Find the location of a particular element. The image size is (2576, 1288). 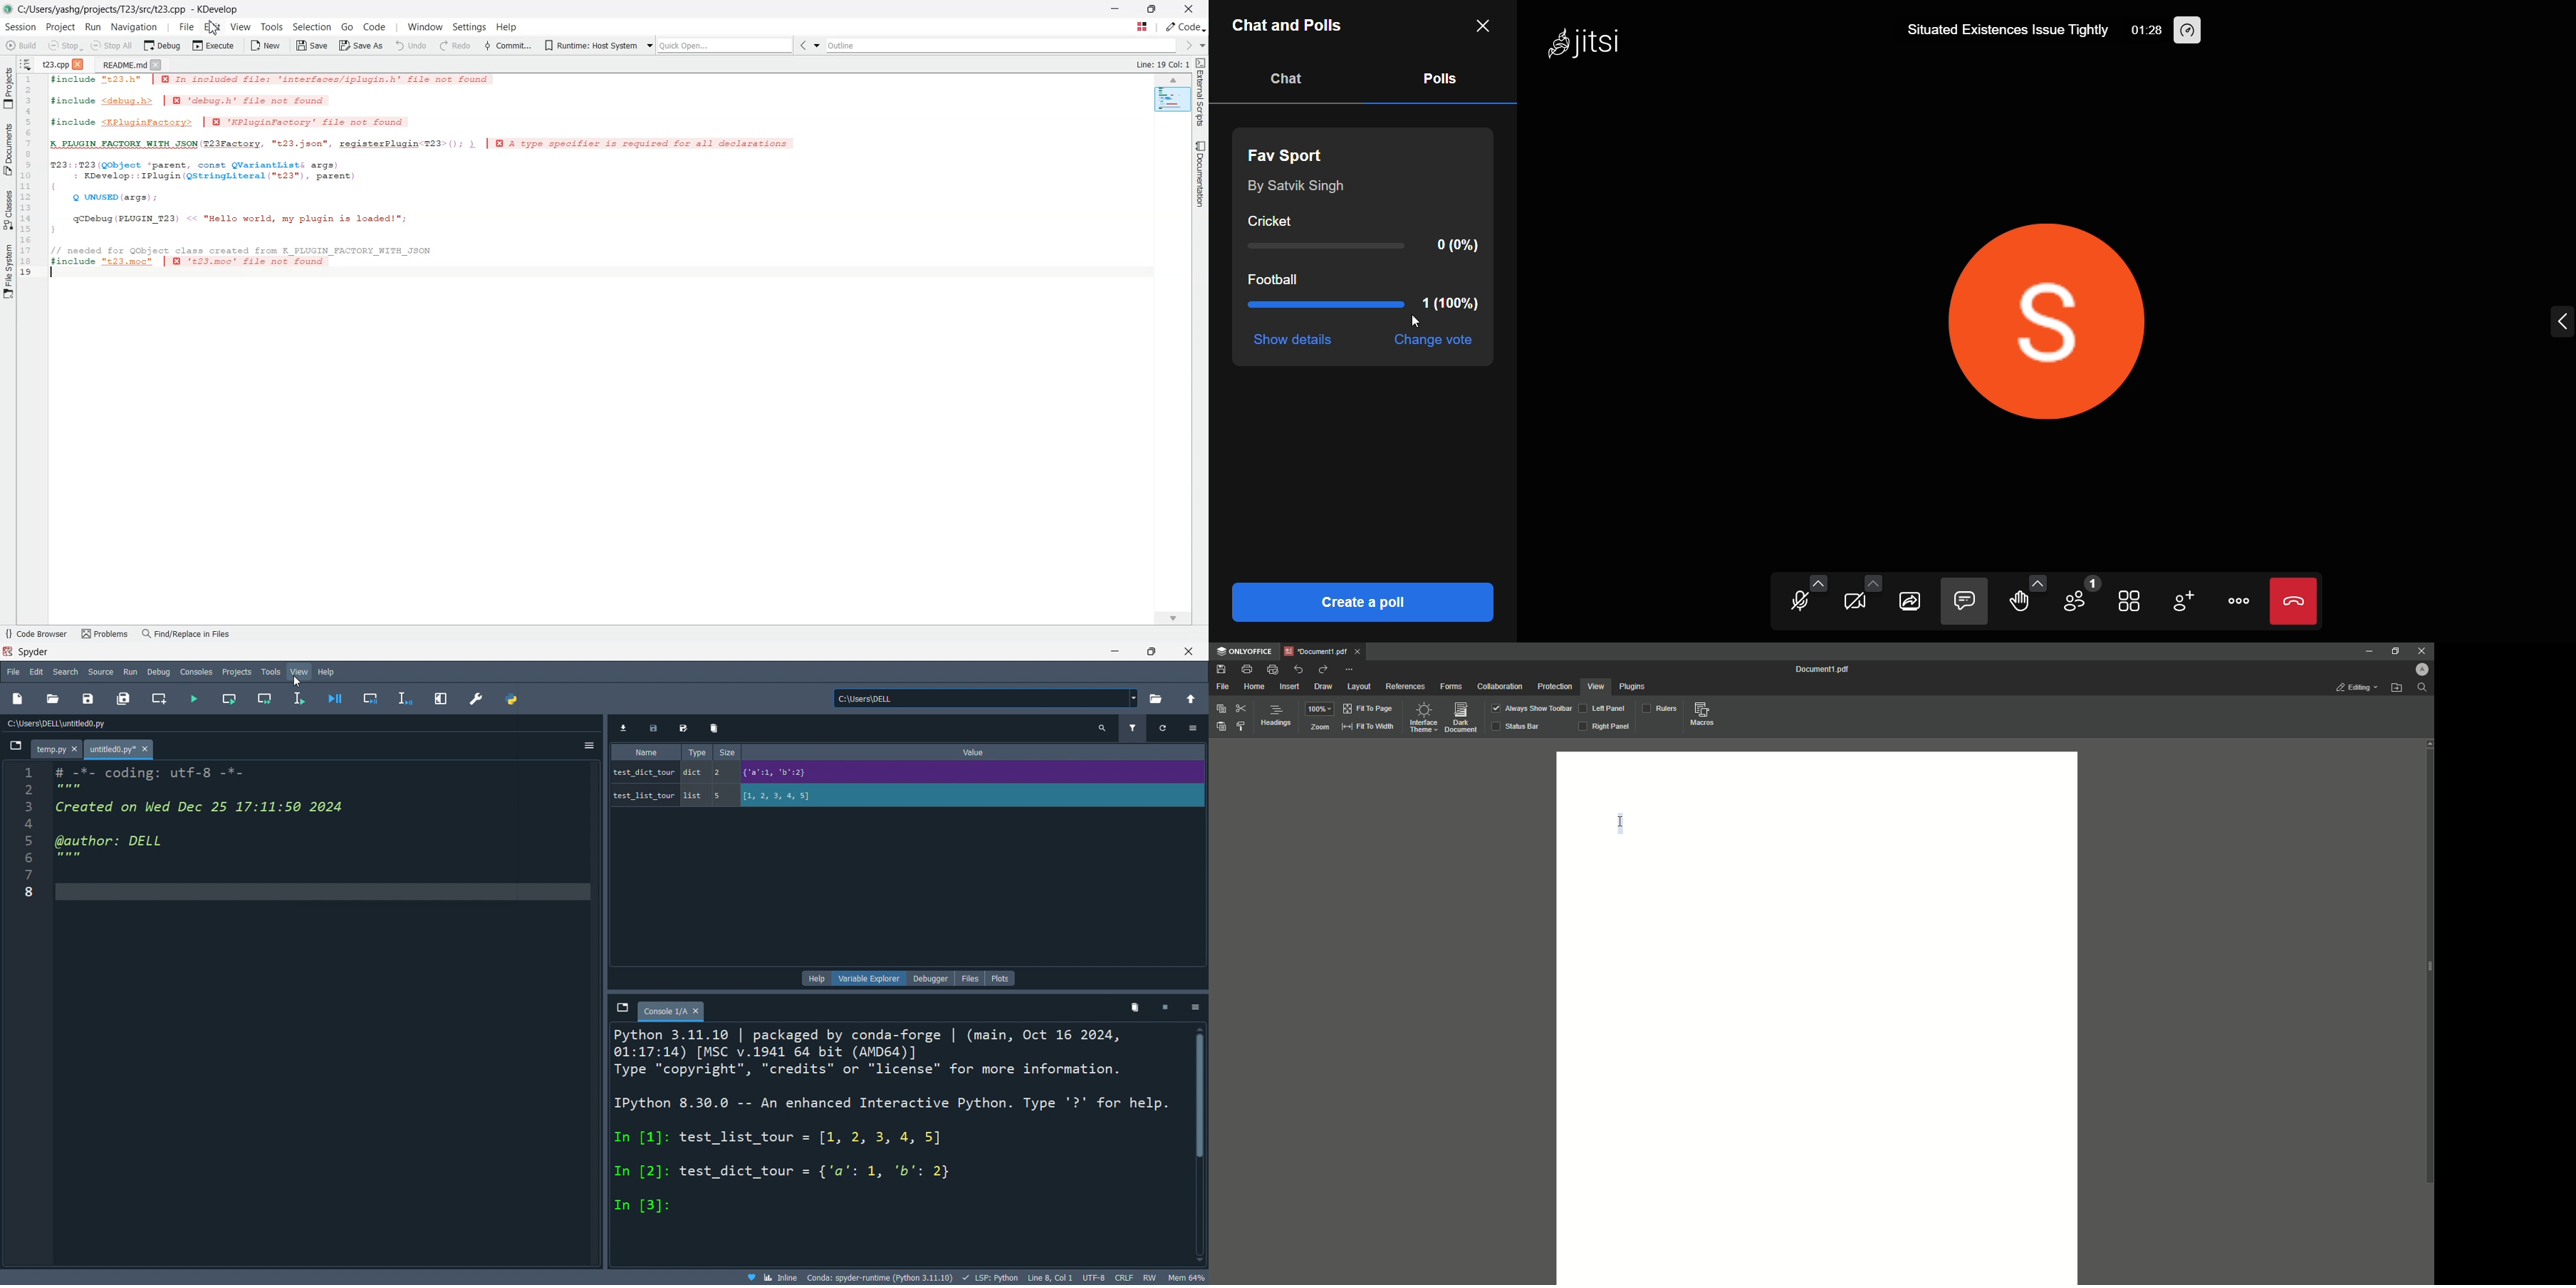

close kernel is located at coordinates (1167, 1009).